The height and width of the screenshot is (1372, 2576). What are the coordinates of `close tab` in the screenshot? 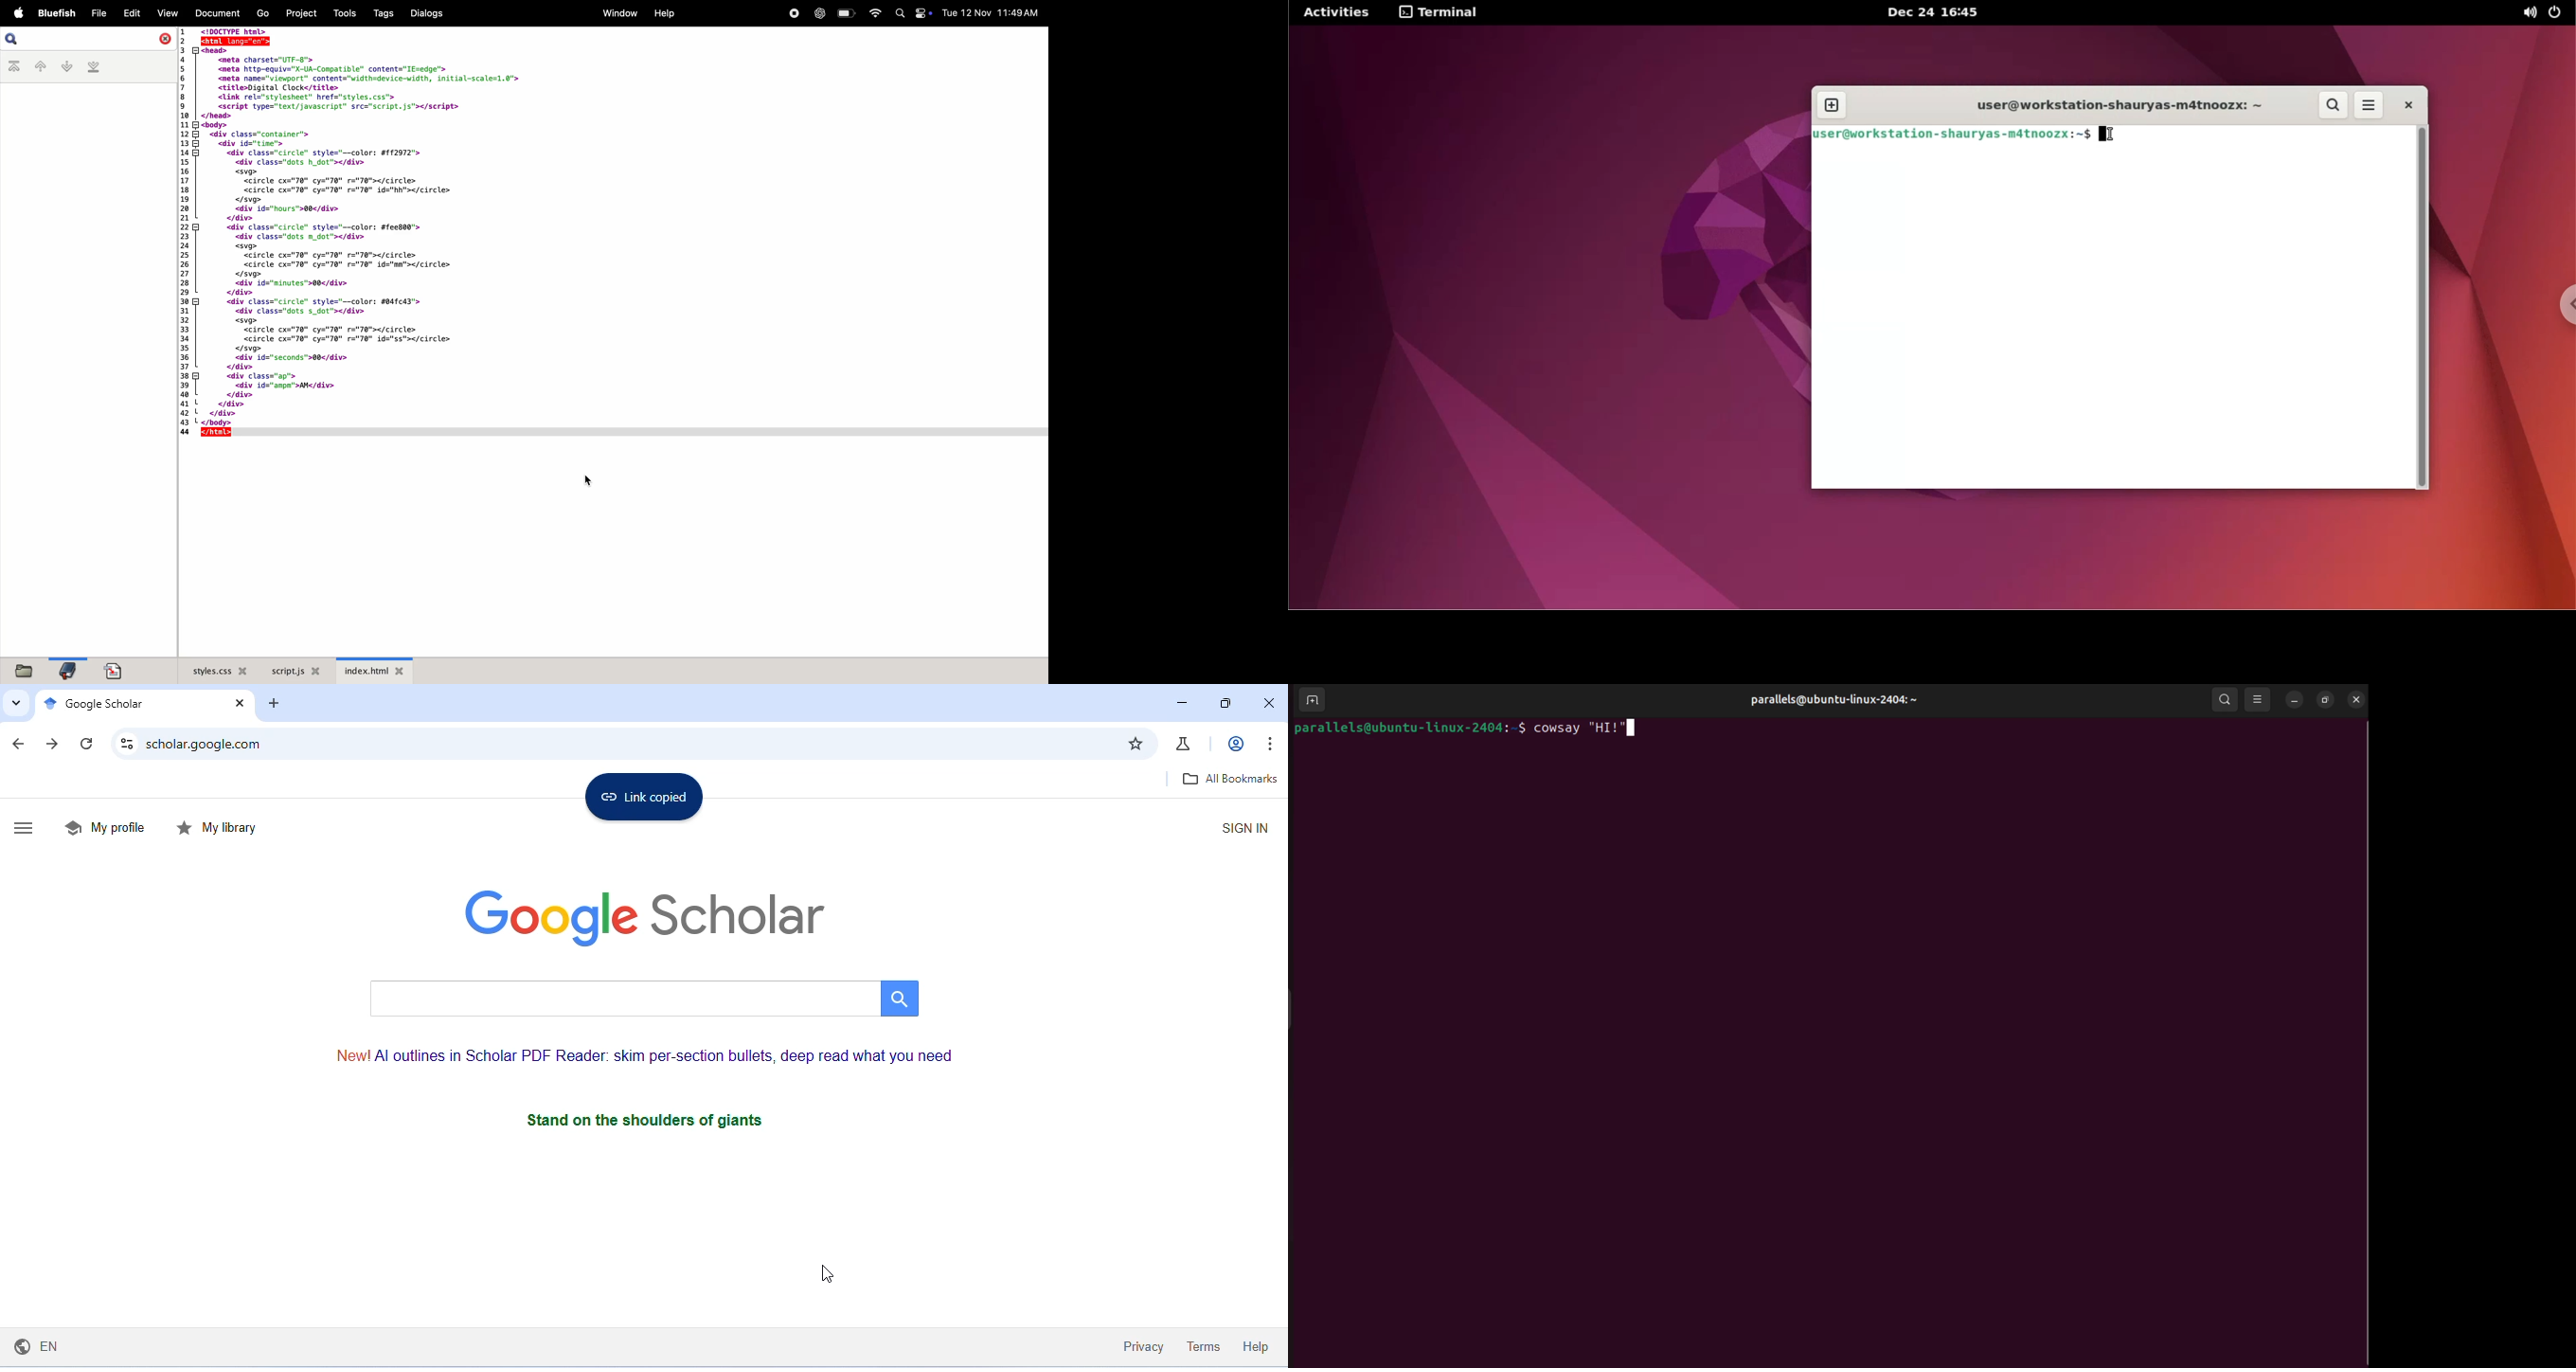 It's located at (238, 703).